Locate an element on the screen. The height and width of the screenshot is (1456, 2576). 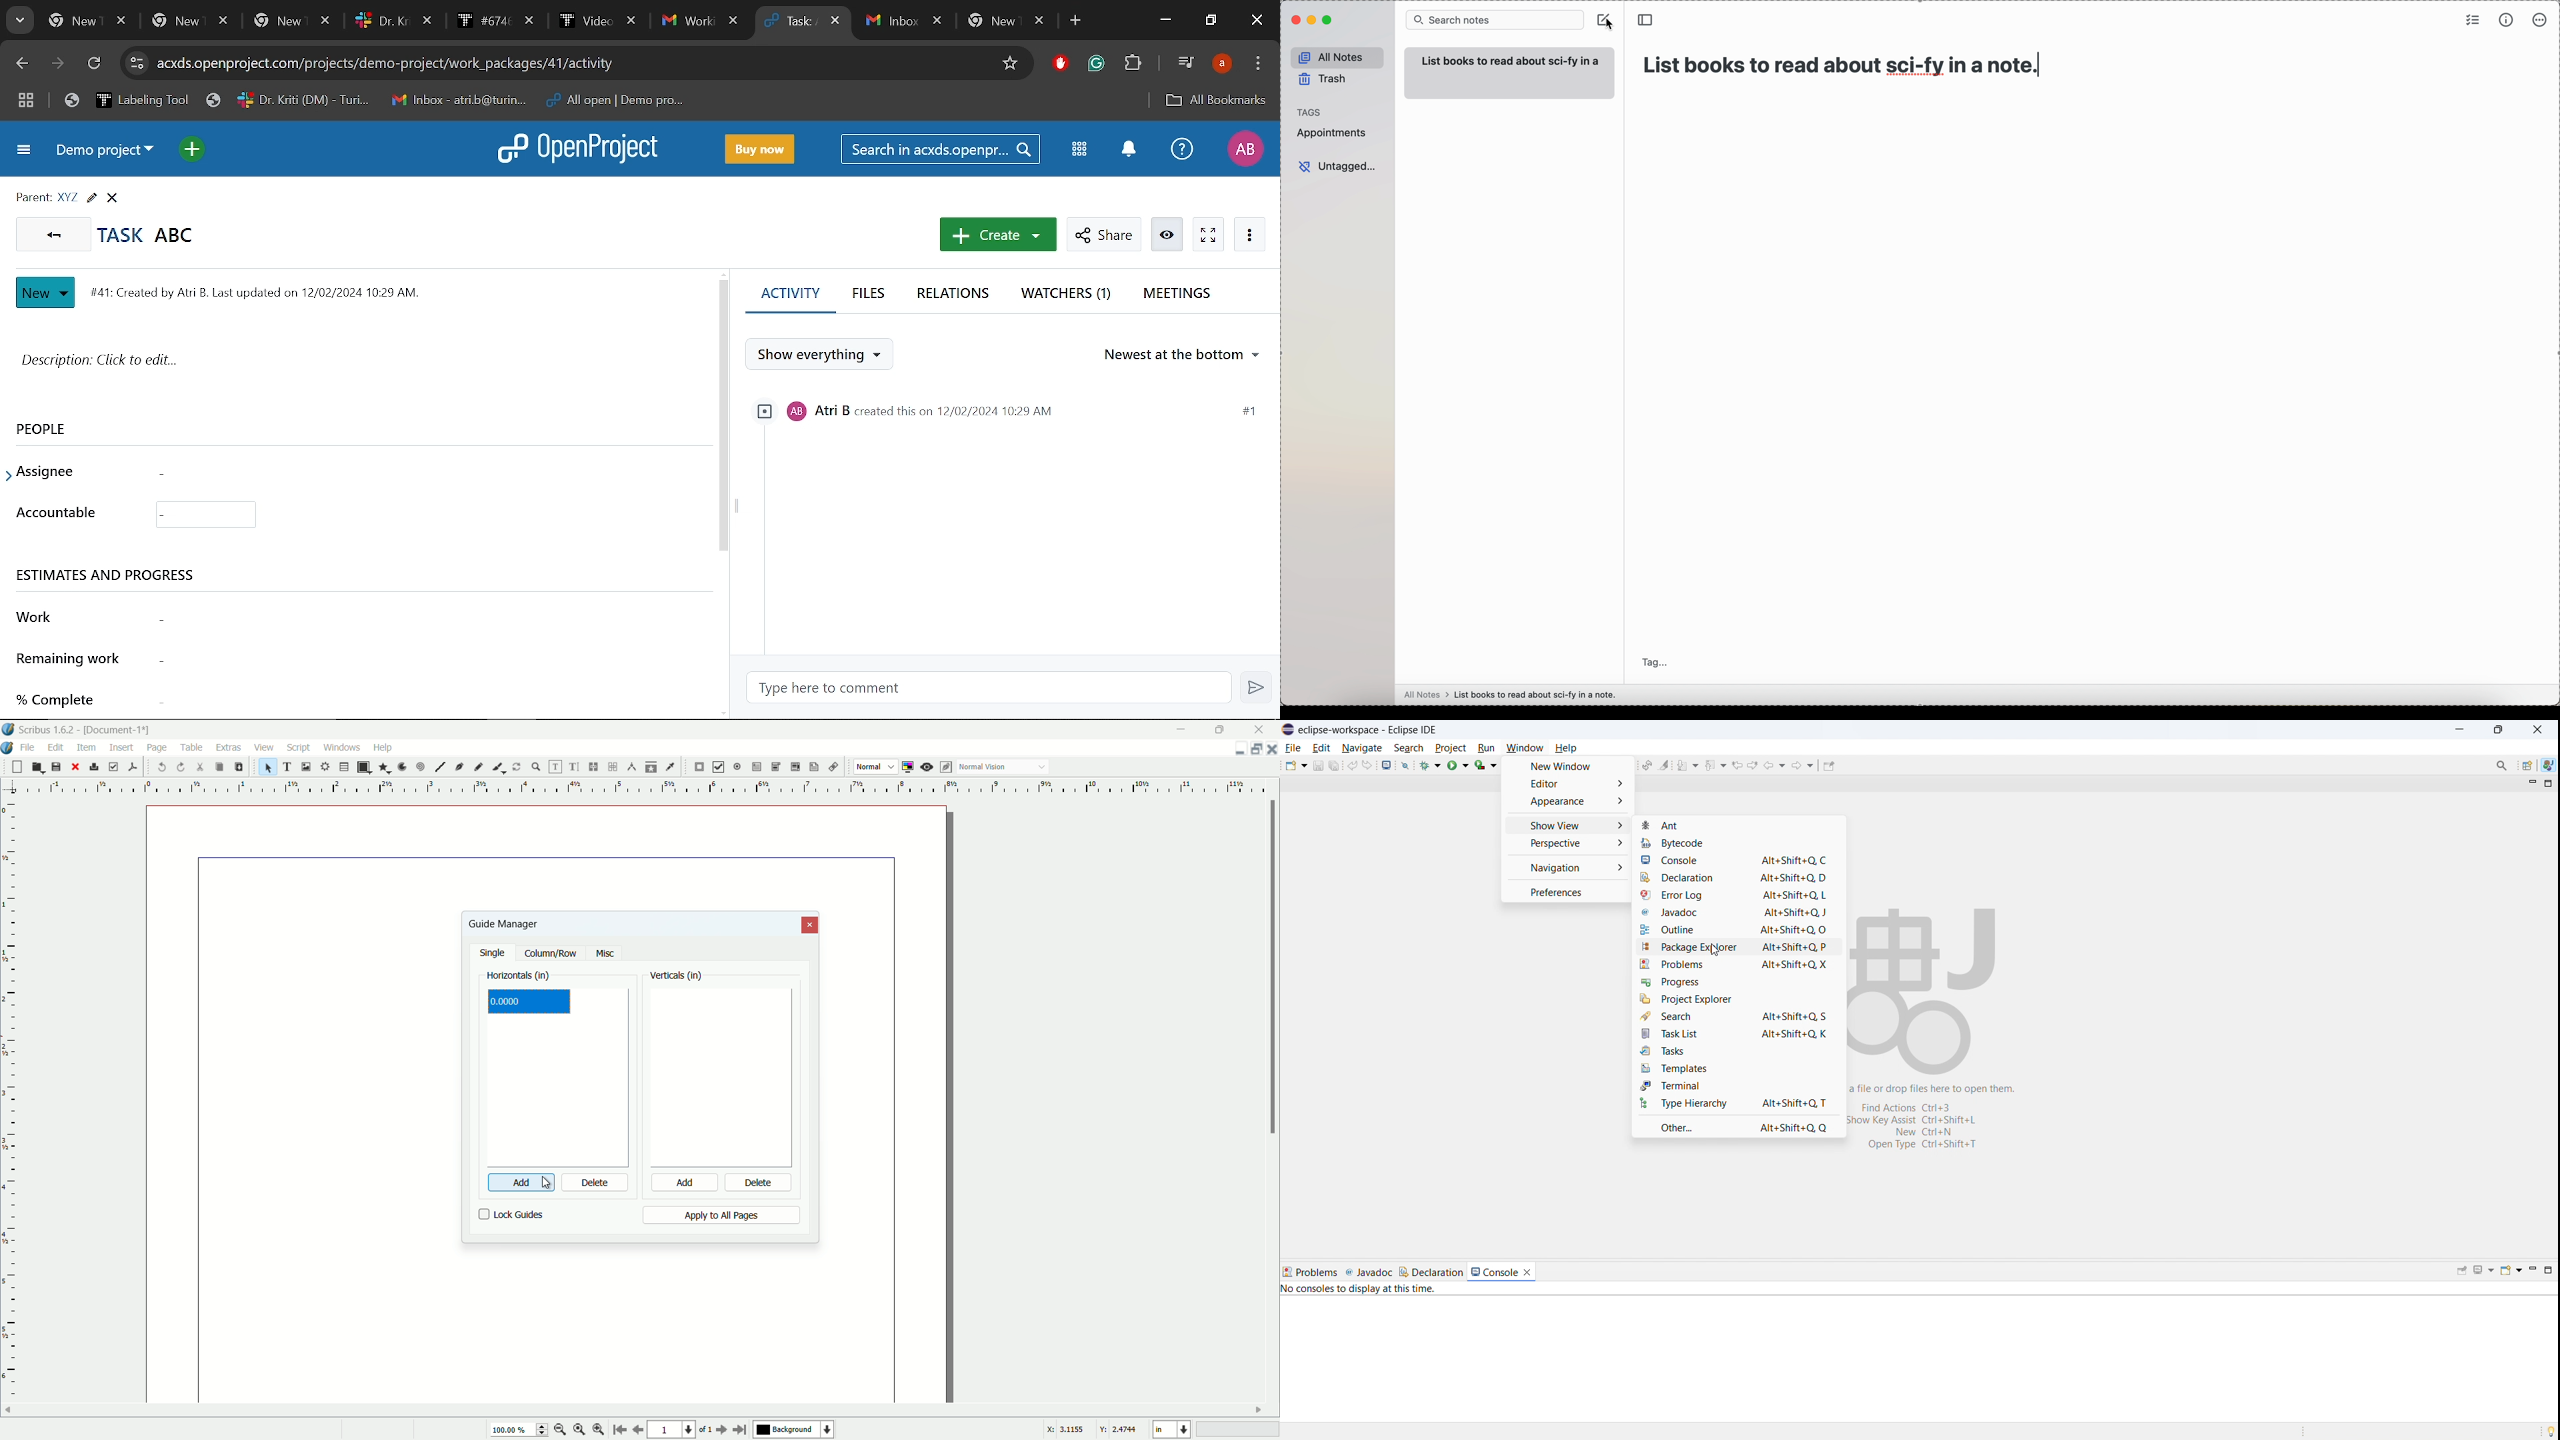
perspective is located at coordinates (1567, 843).